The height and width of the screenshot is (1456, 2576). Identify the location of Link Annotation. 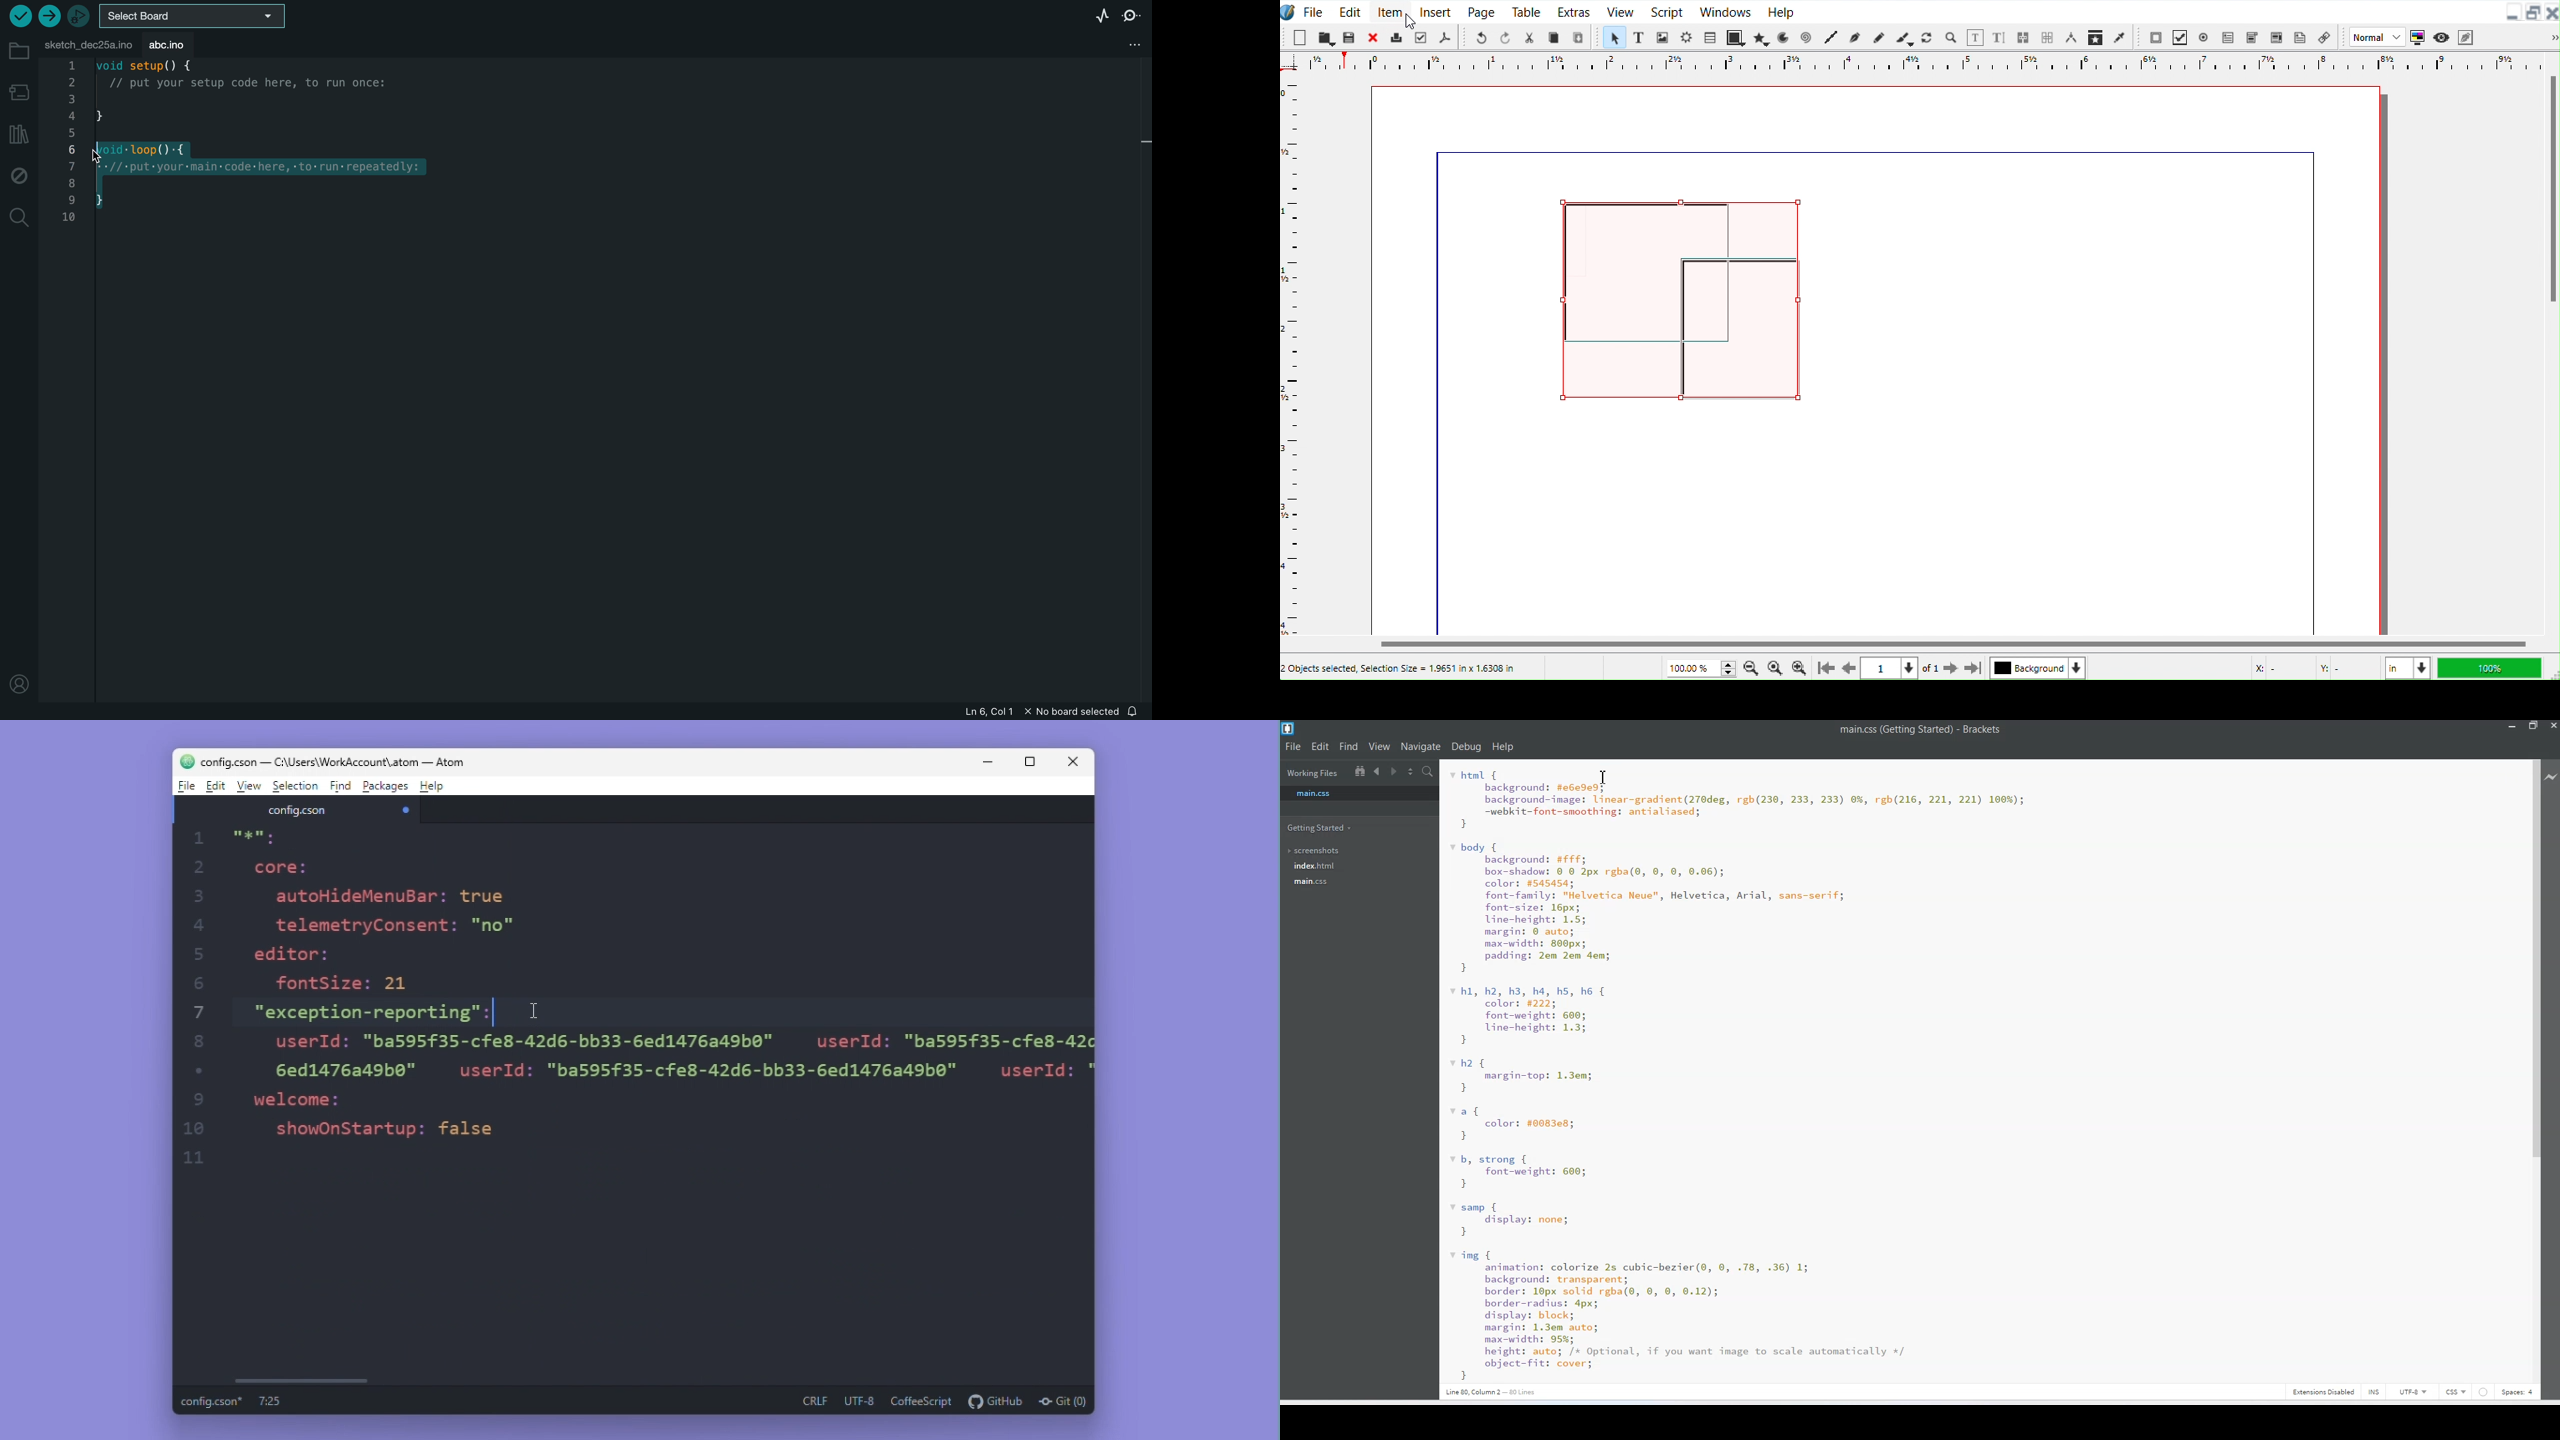
(2324, 37).